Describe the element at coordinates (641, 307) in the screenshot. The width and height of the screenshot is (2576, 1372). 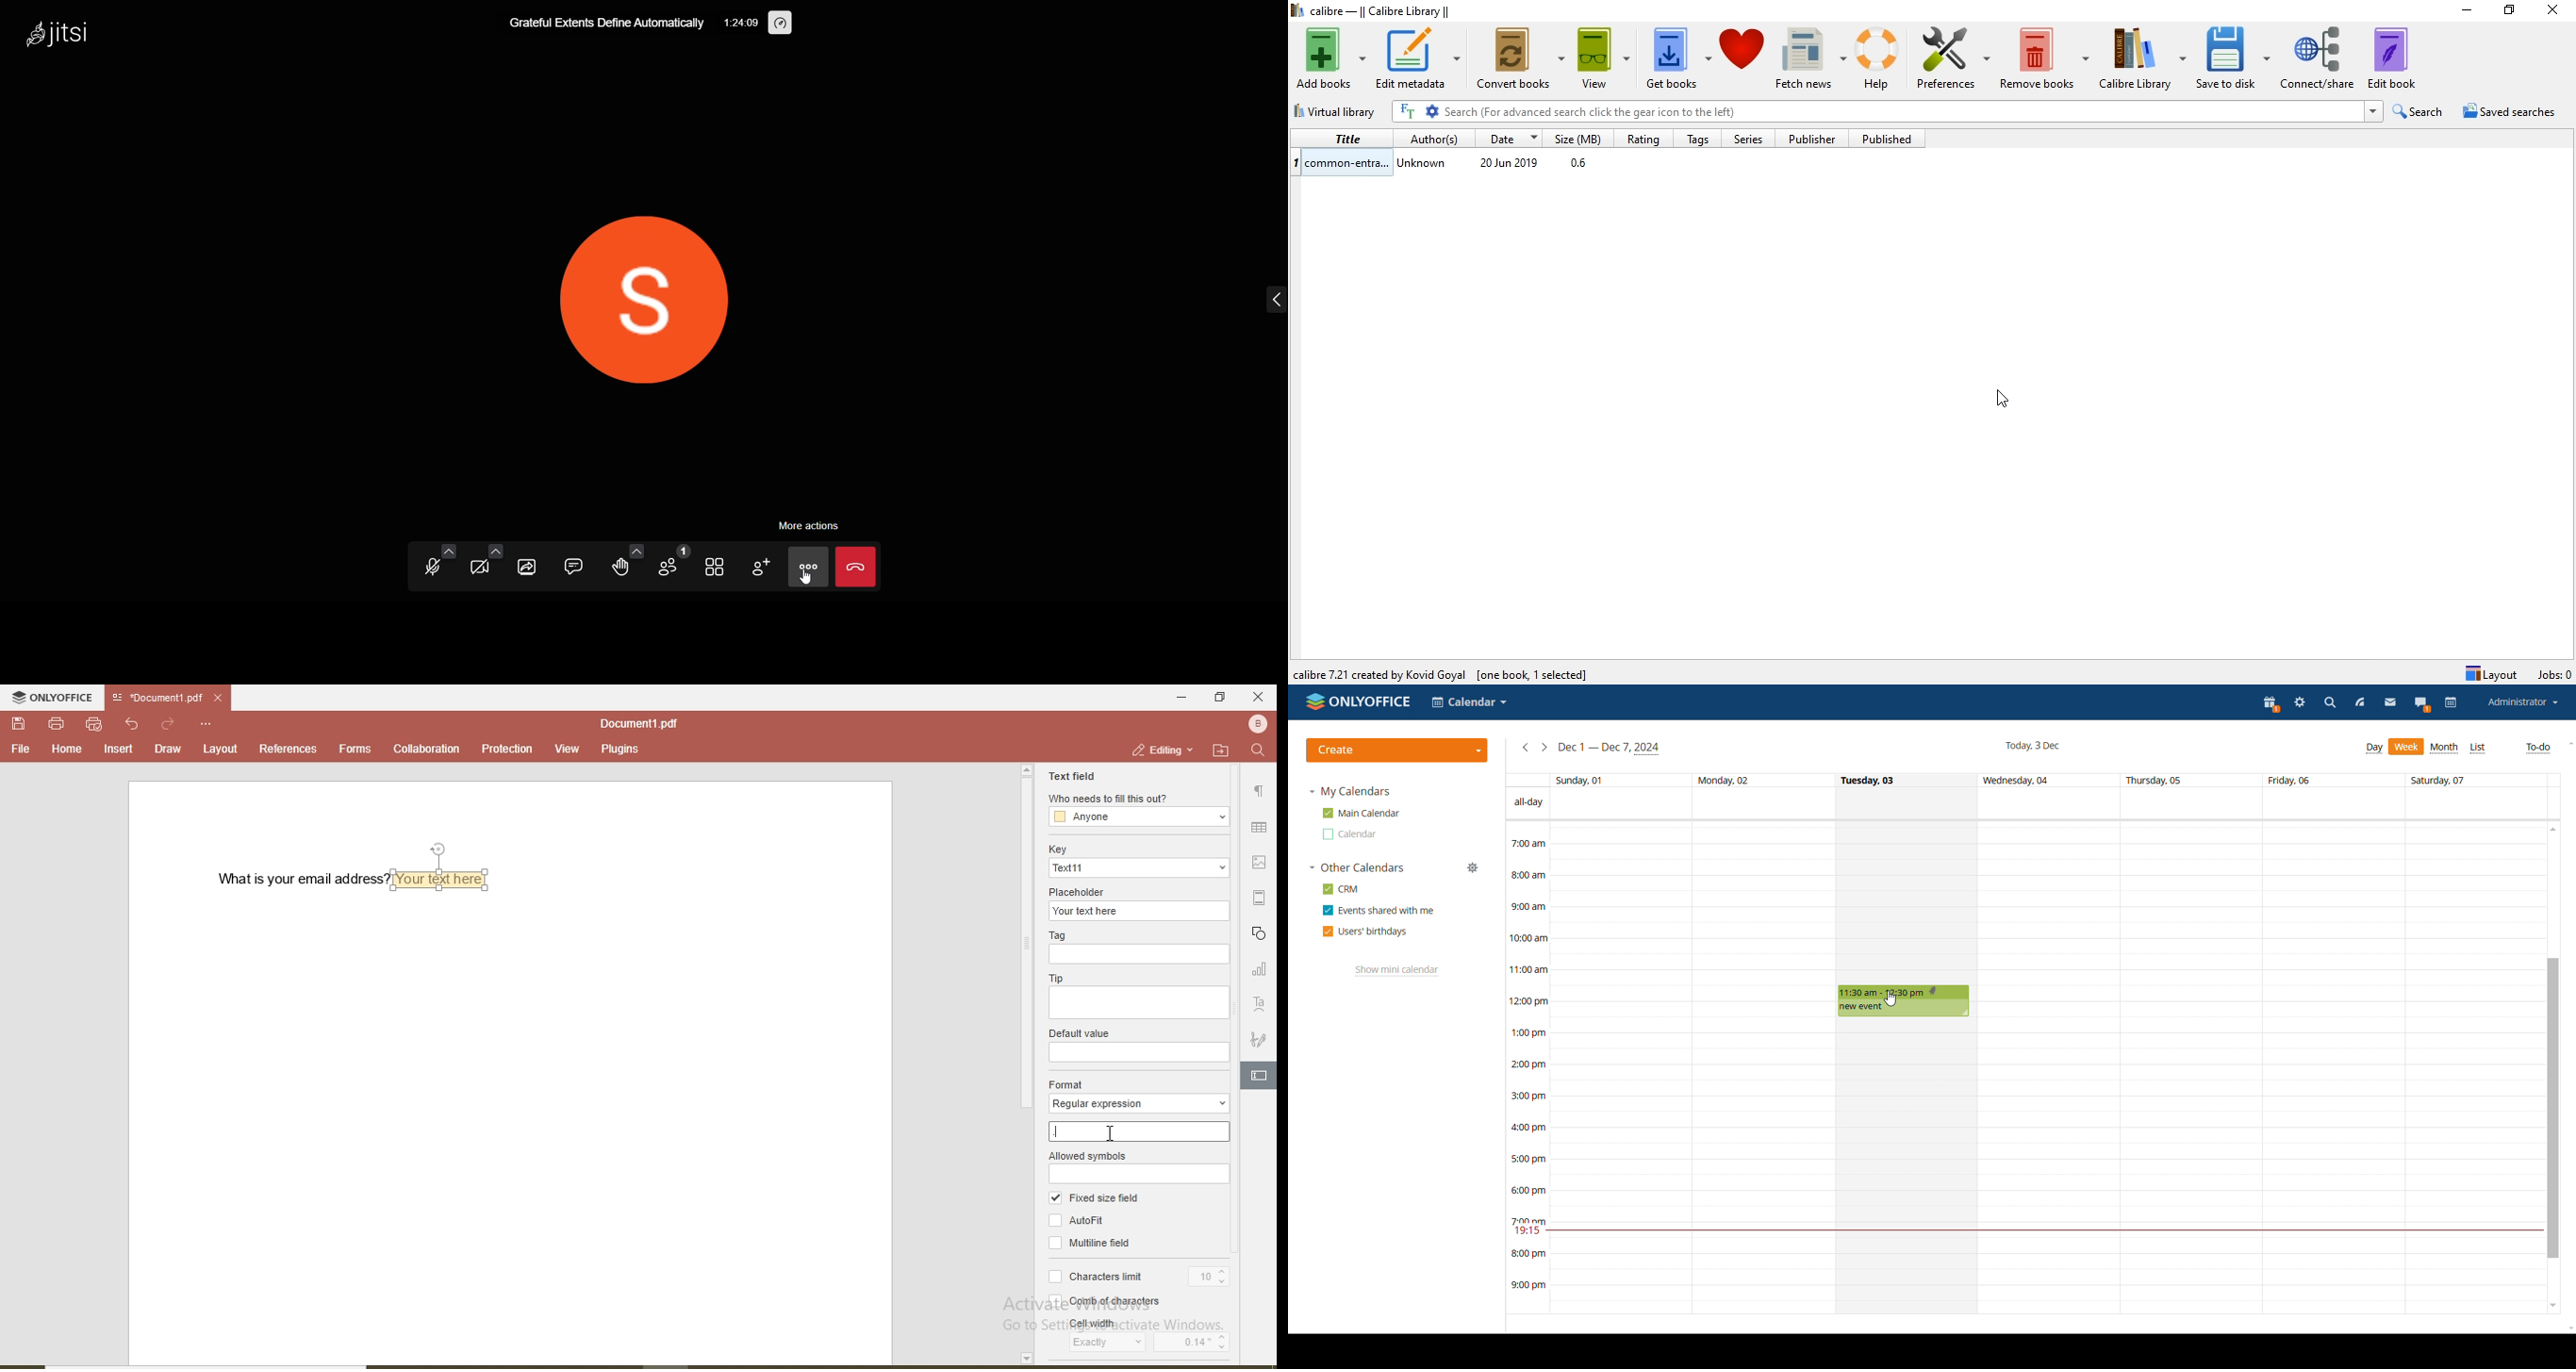
I see `display picture` at that location.